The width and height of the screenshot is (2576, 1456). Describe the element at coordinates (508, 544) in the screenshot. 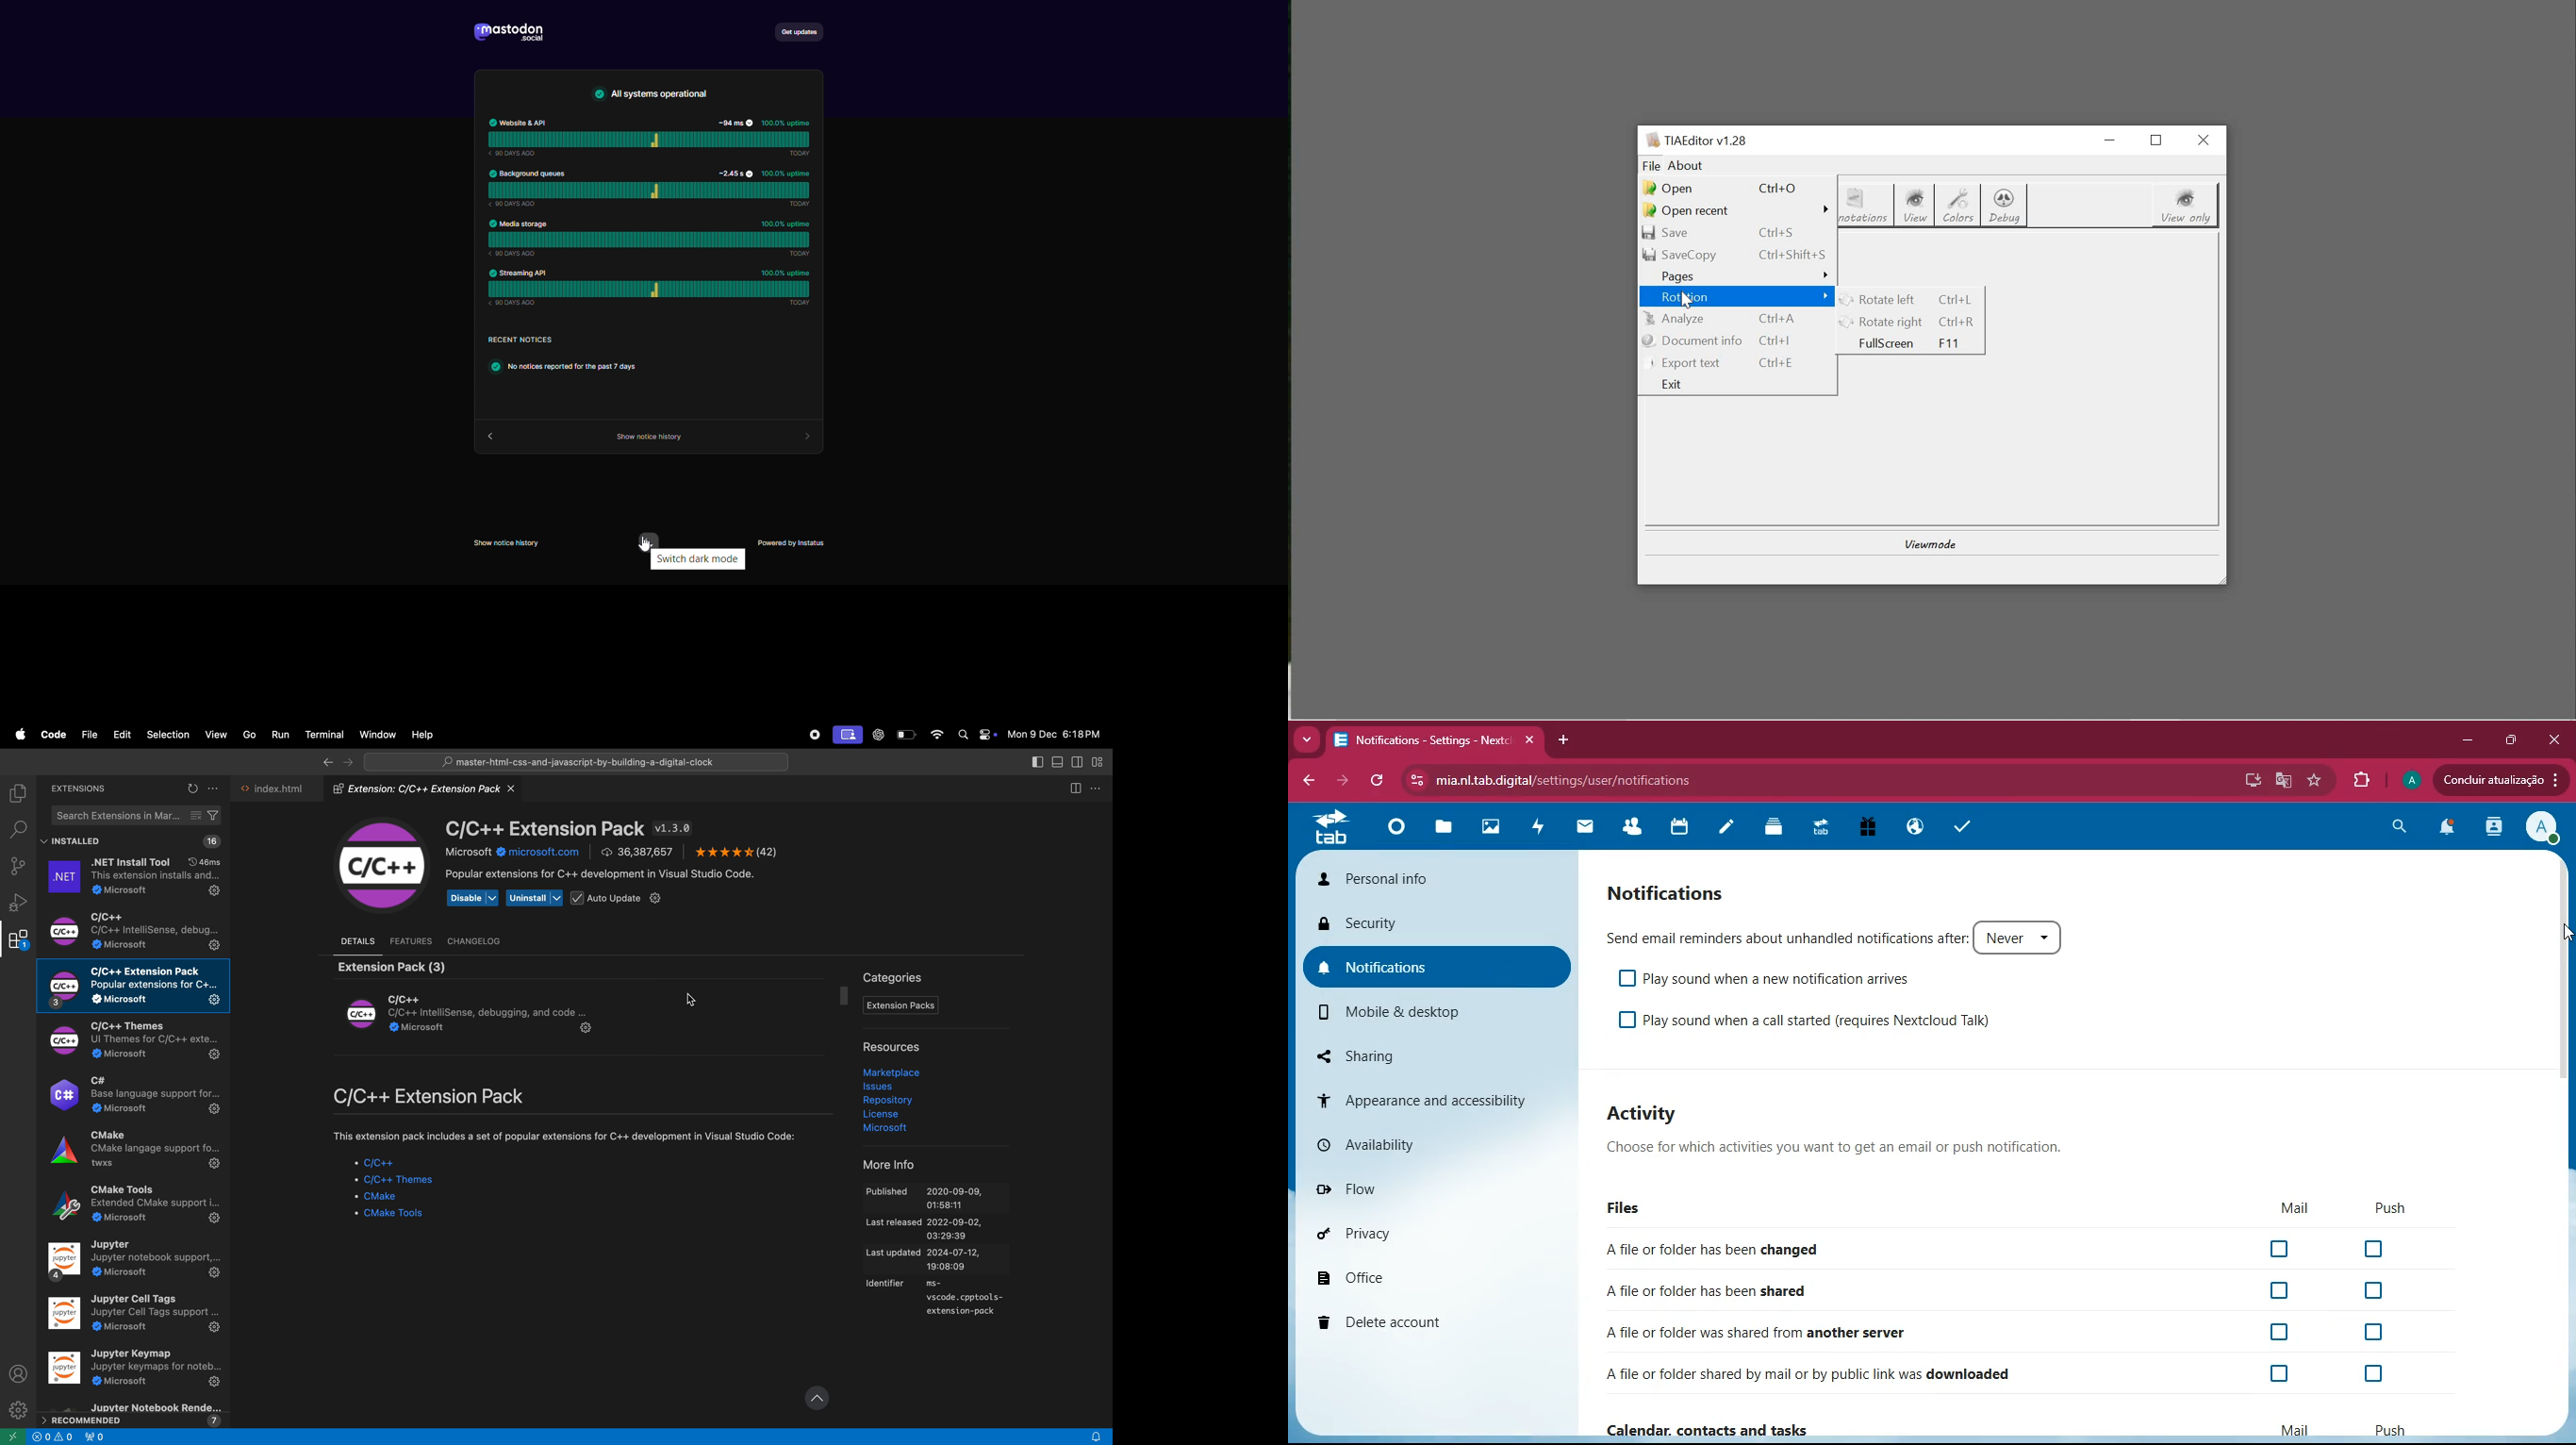

I see `show service history` at that location.